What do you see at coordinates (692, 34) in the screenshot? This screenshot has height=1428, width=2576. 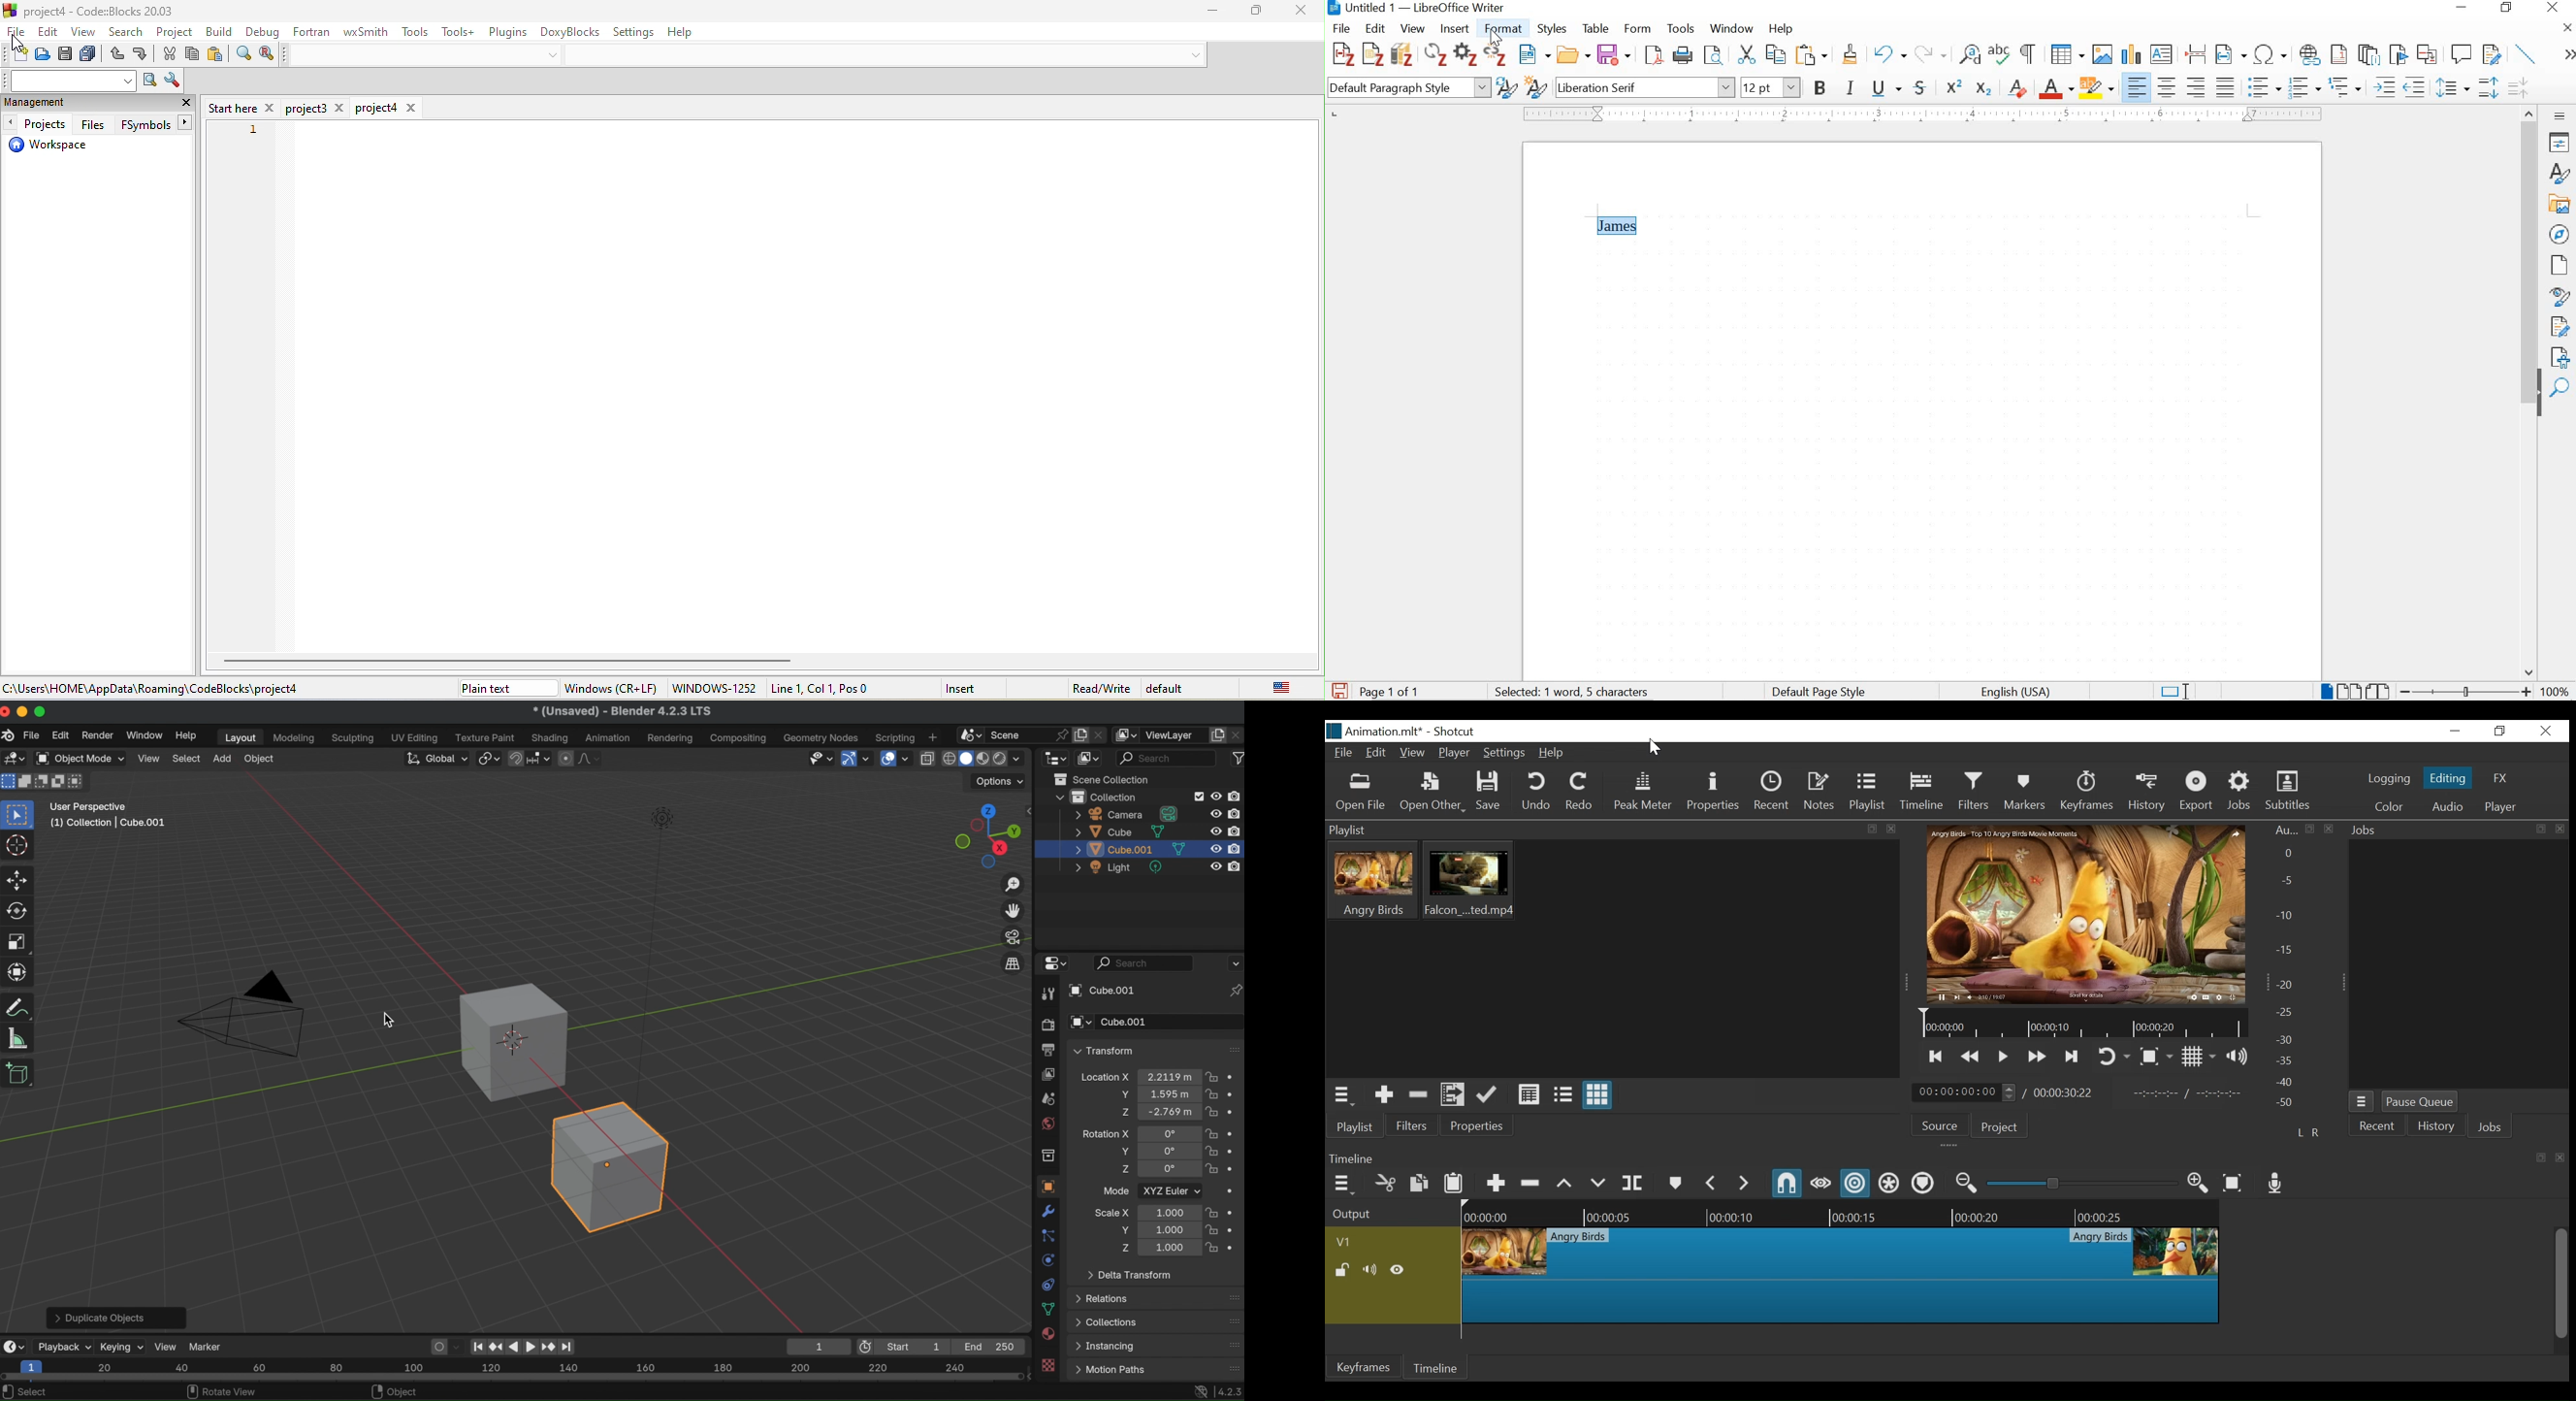 I see `help` at bounding box center [692, 34].